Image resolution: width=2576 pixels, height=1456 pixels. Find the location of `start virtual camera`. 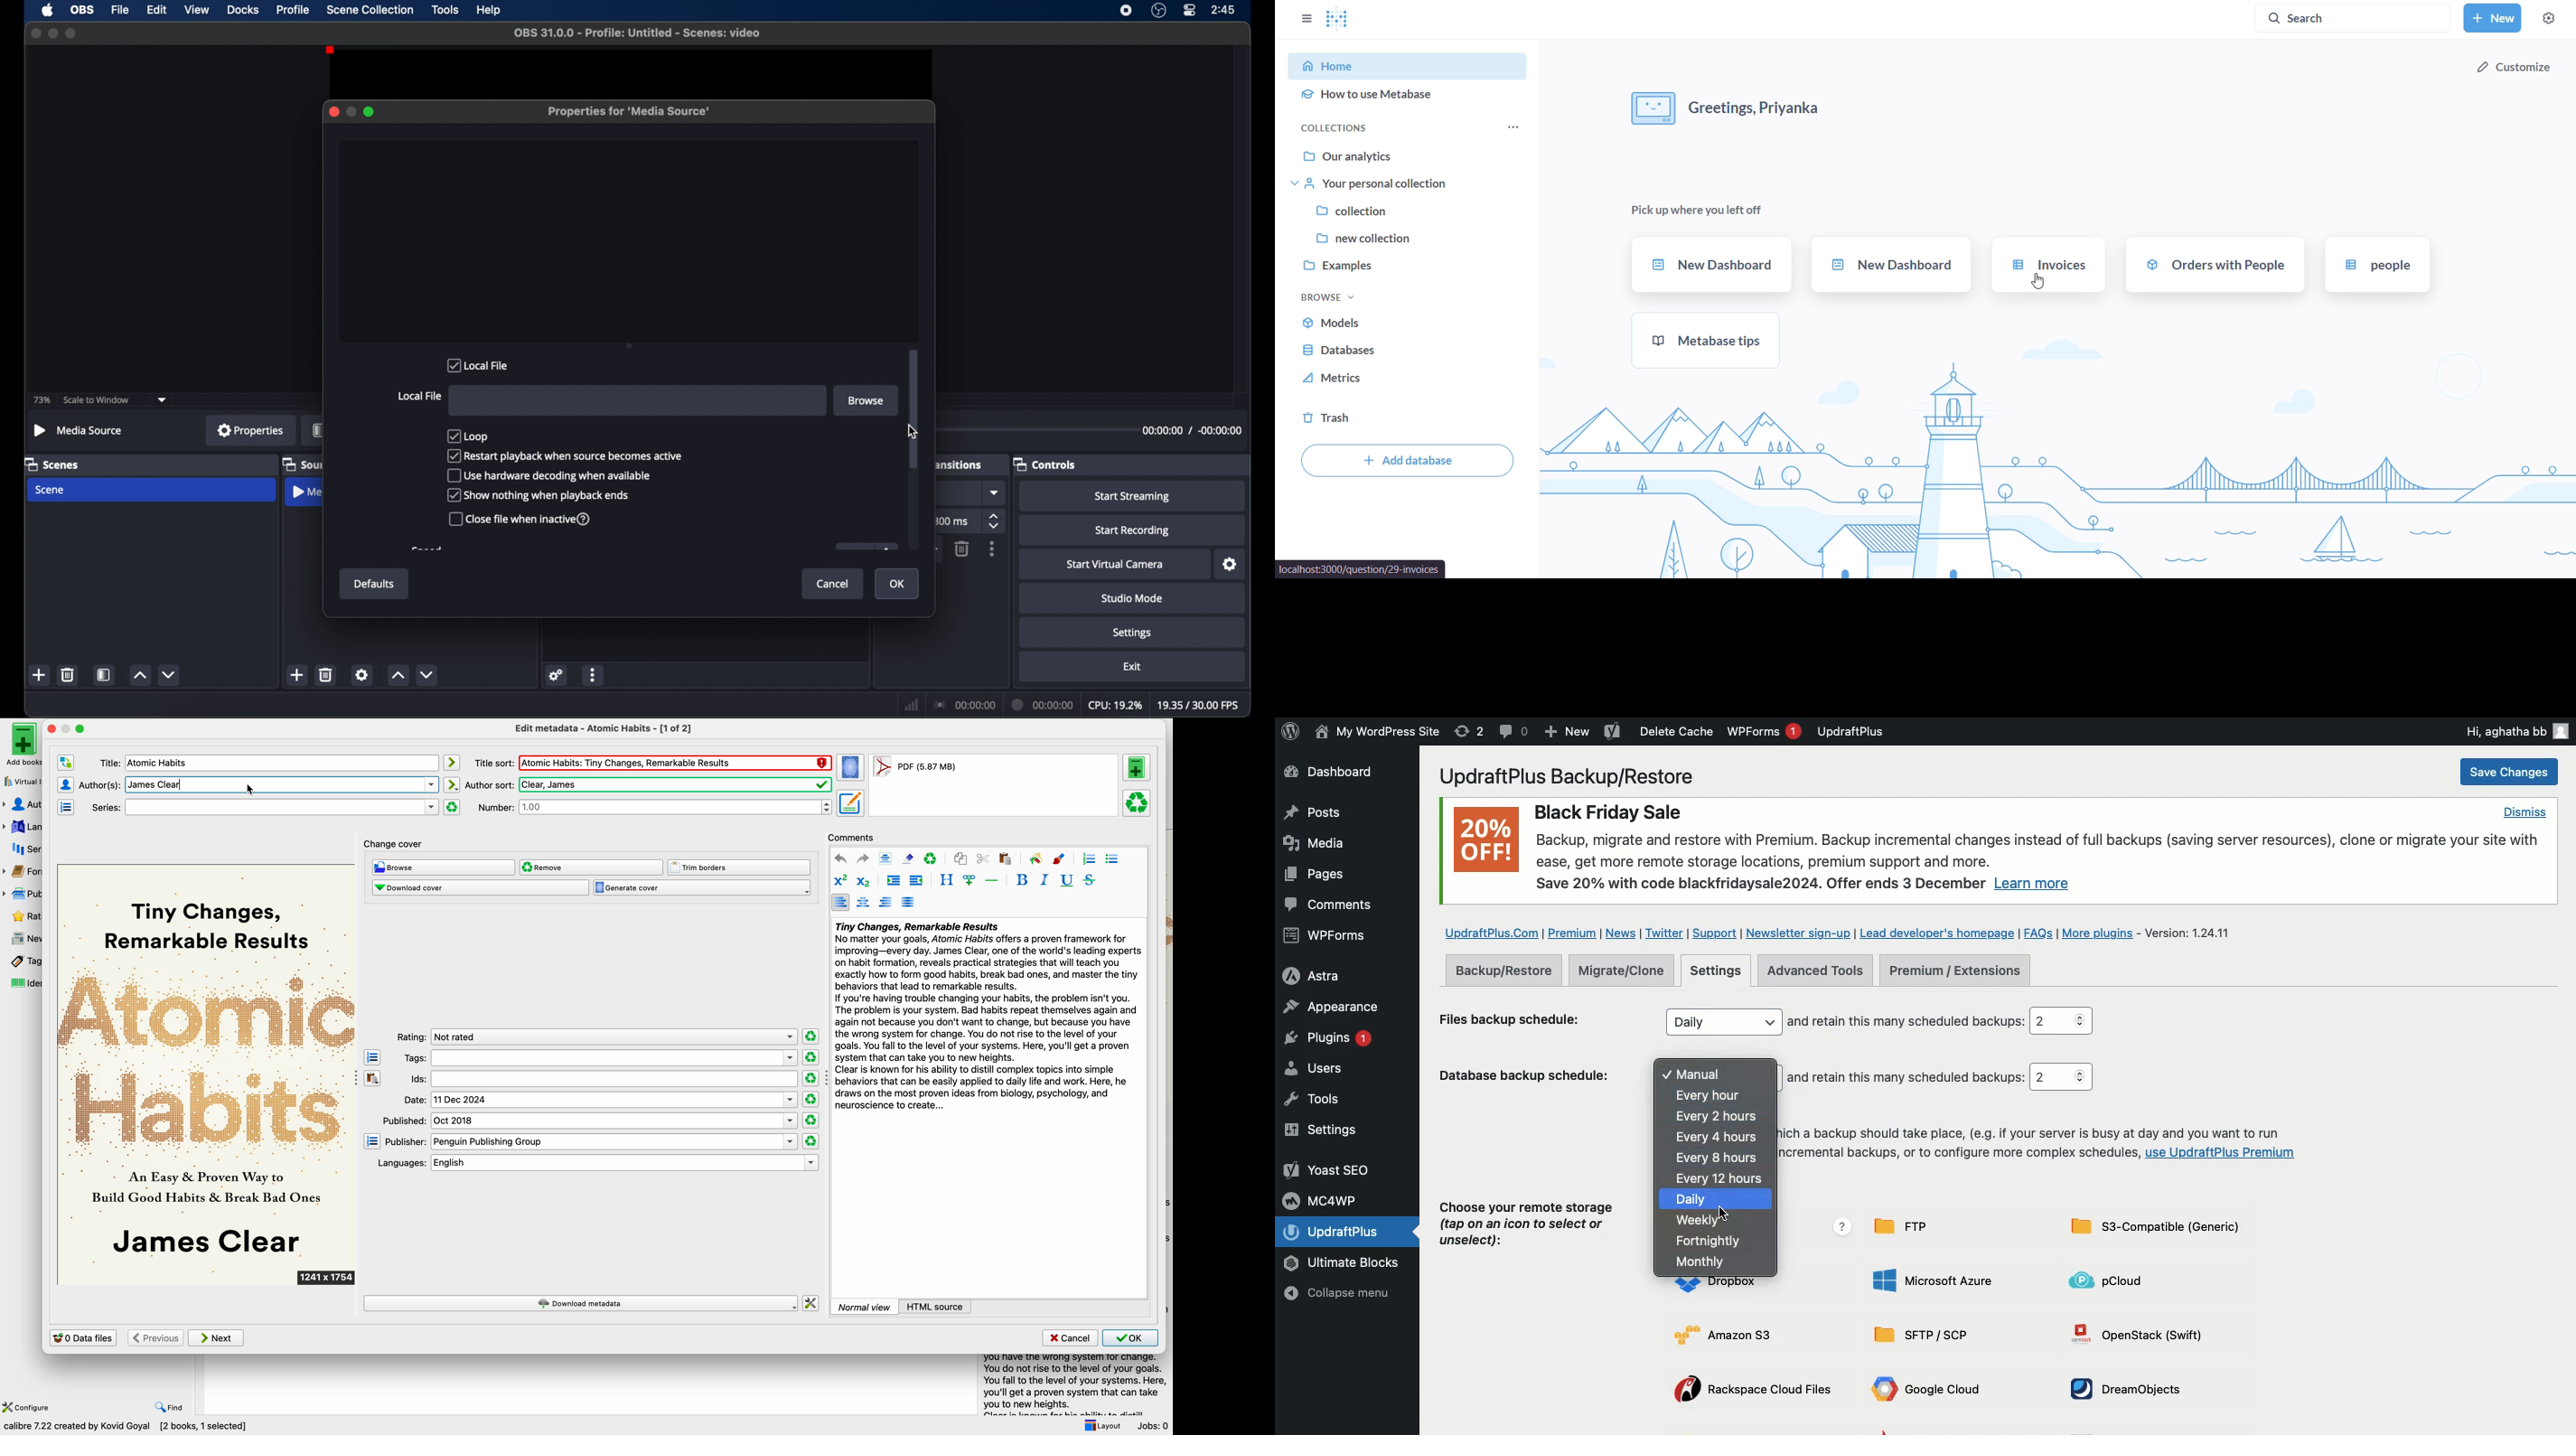

start virtual camera is located at coordinates (1116, 565).